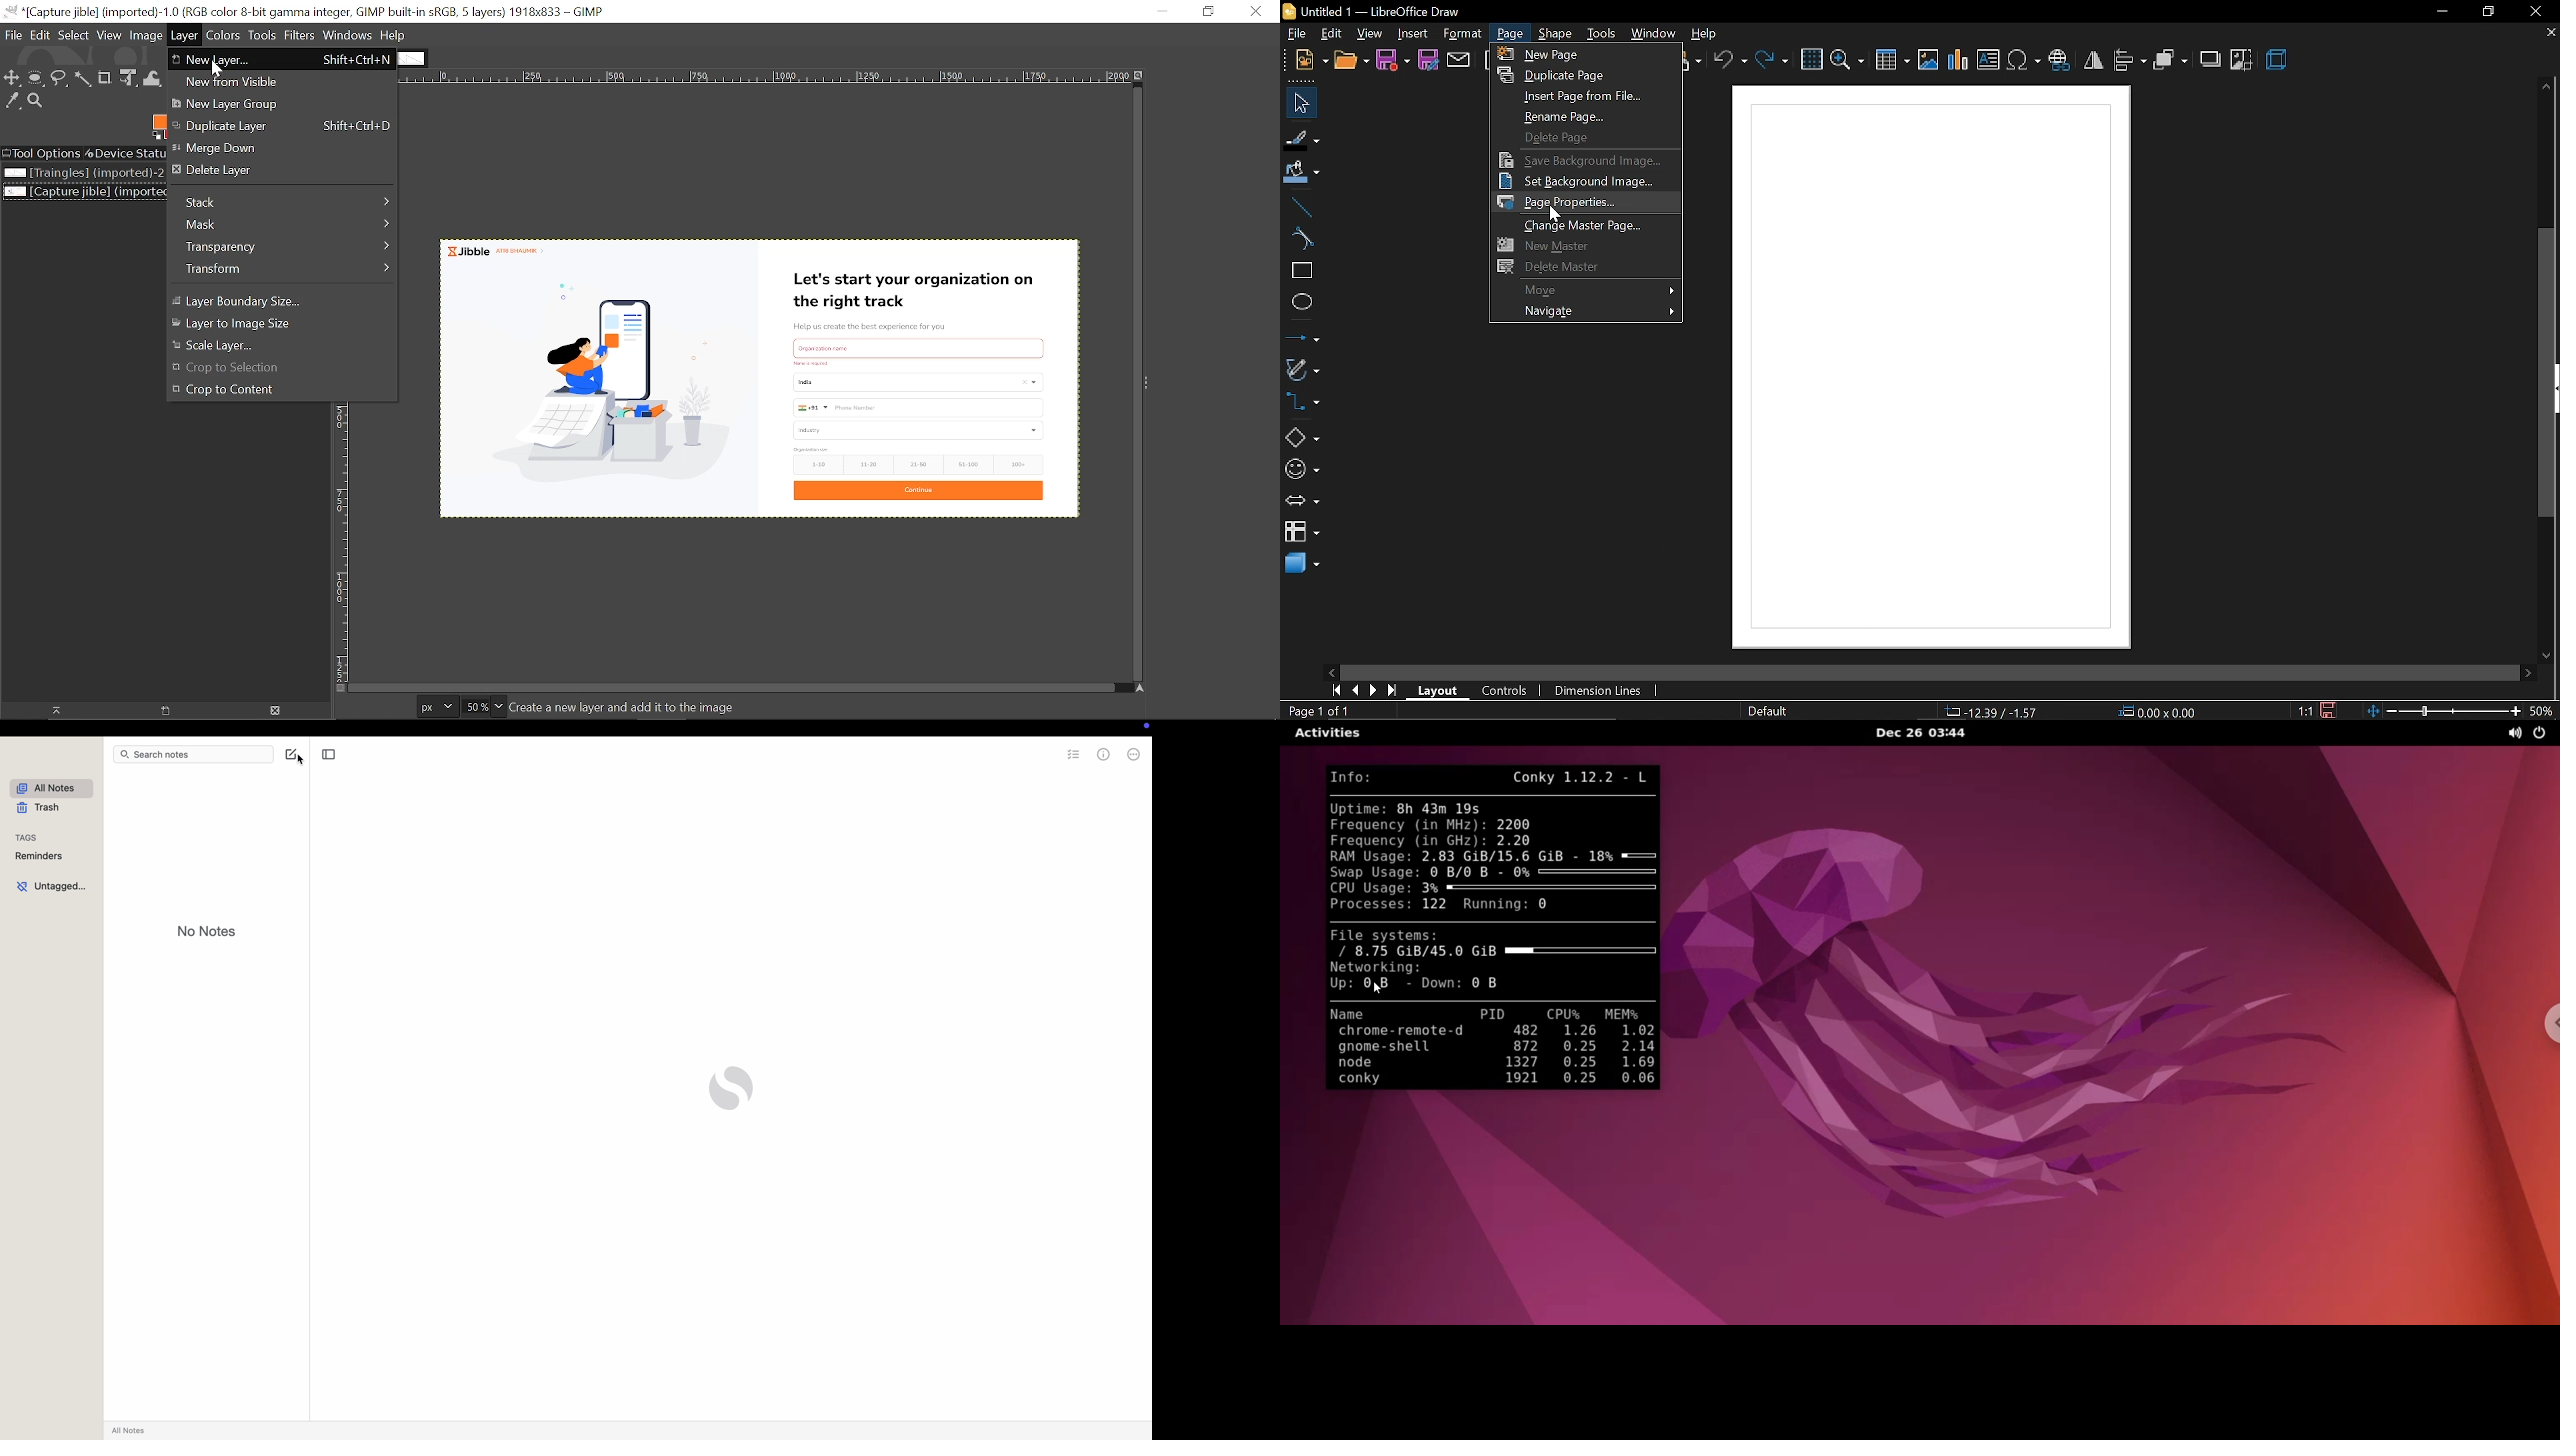  I want to click on Filters, so click(302, 36).